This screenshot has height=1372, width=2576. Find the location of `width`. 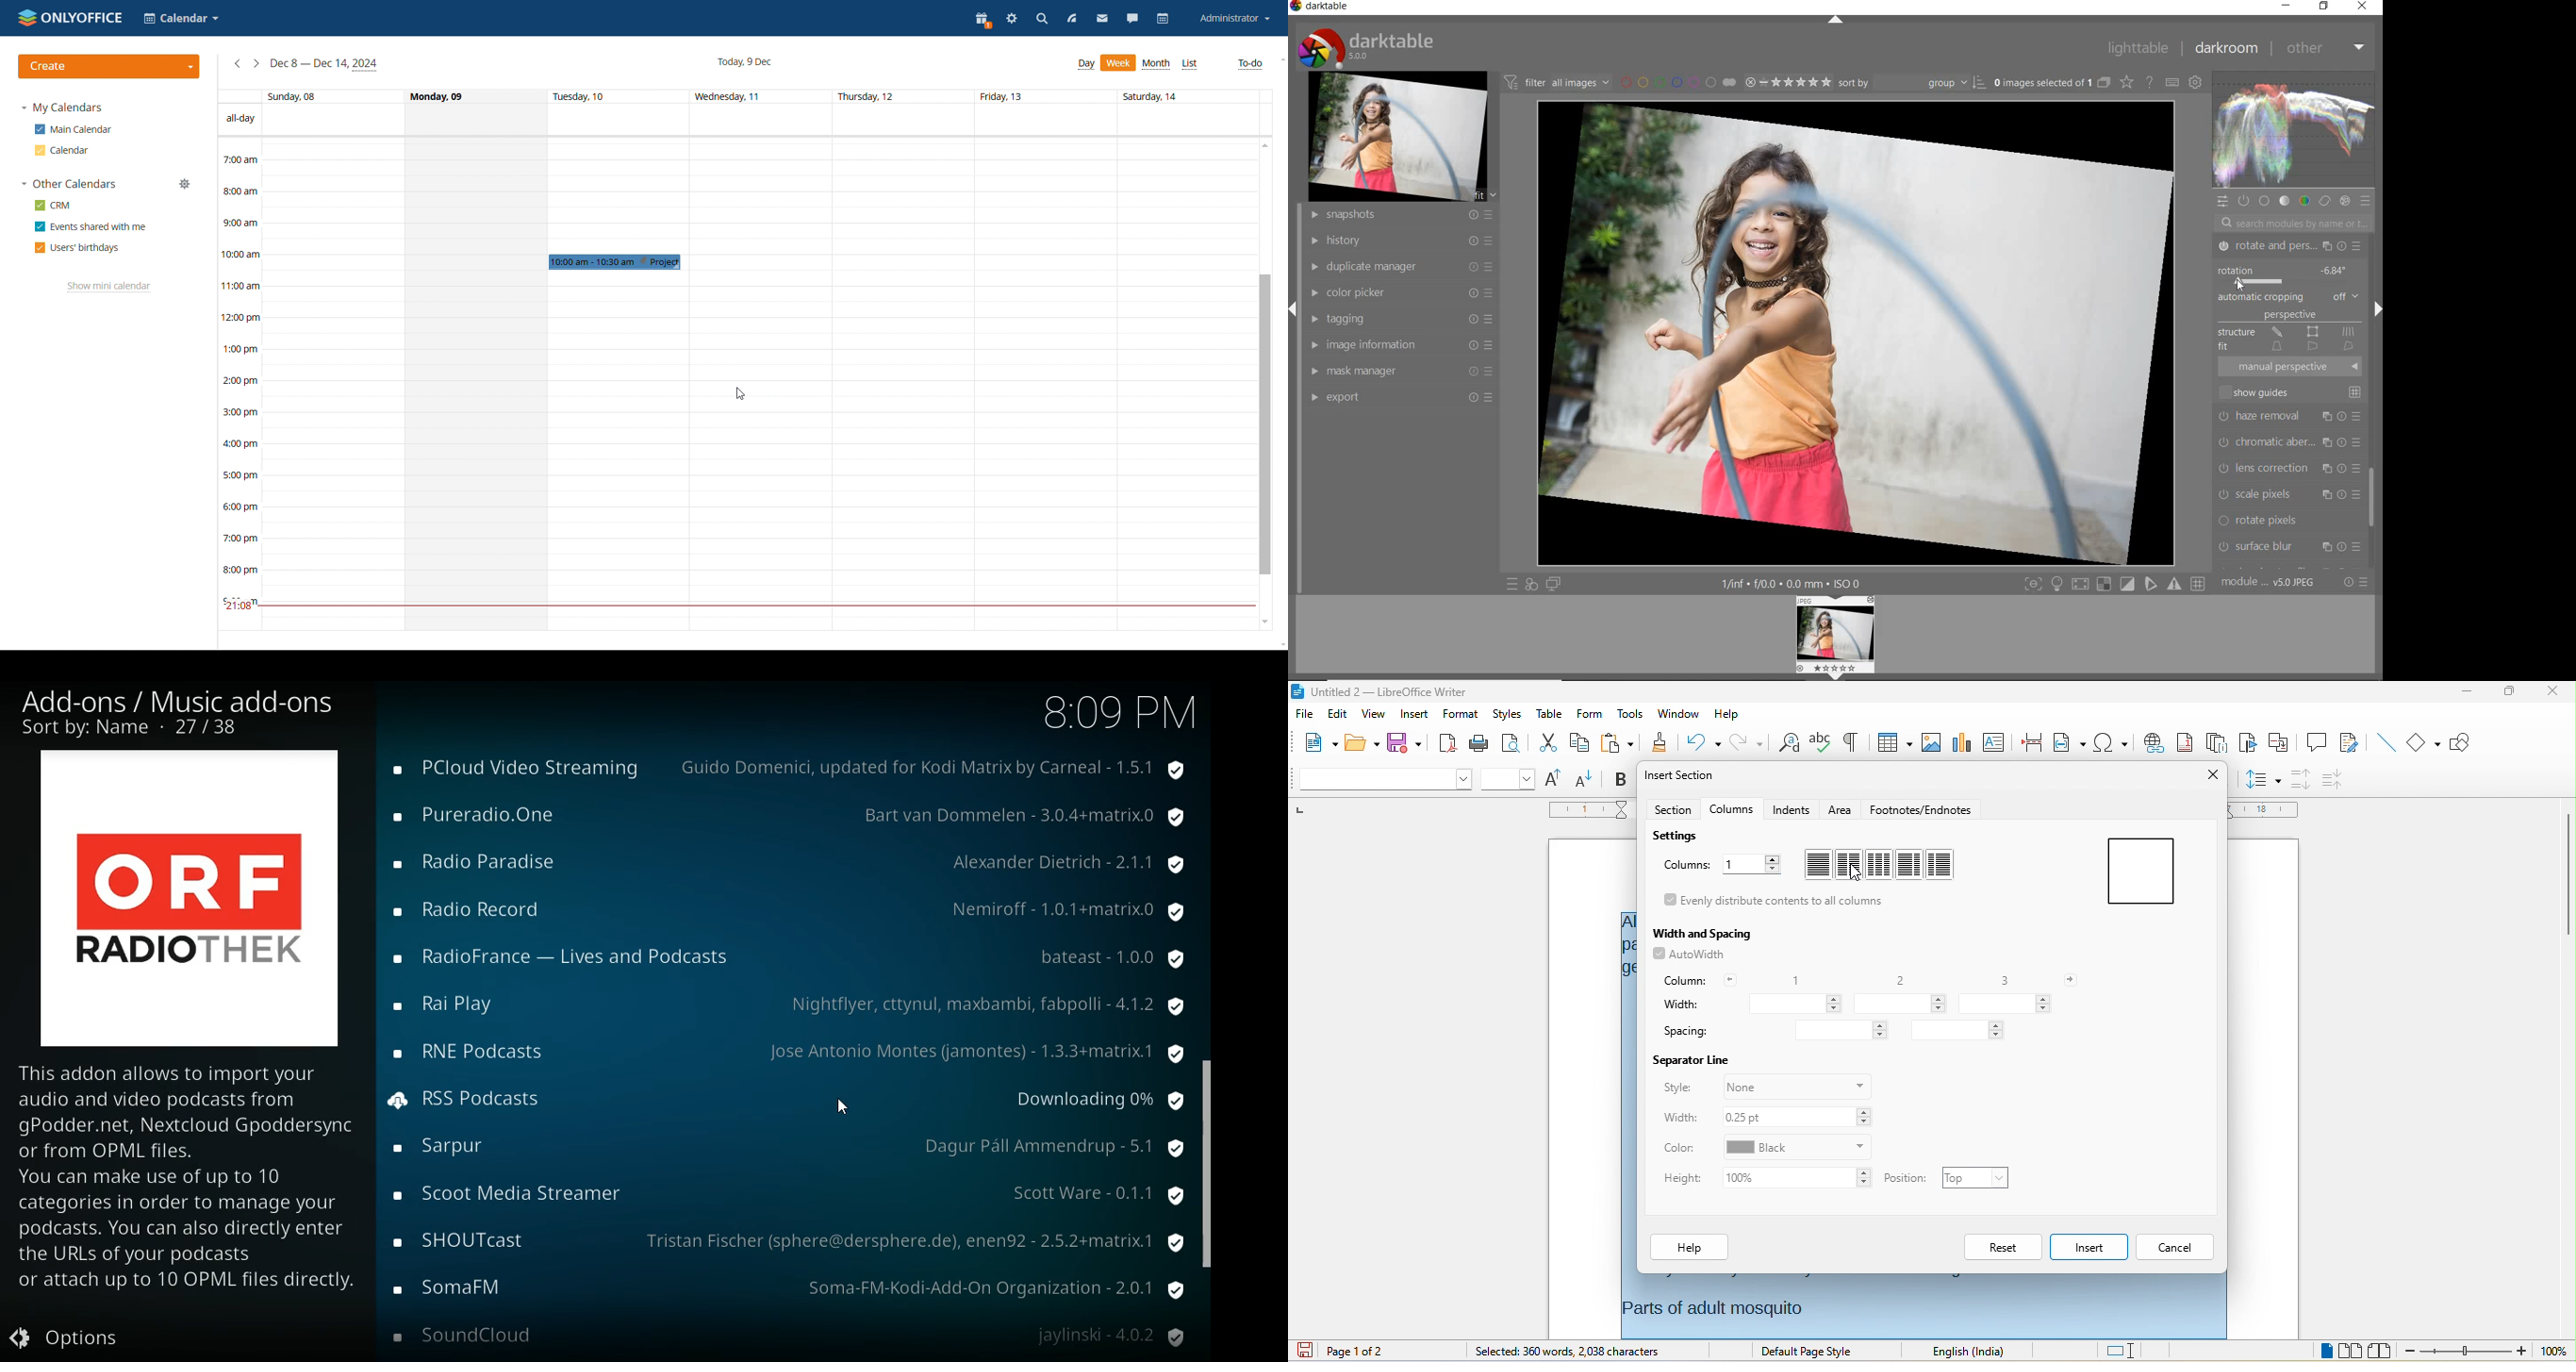

width is located at coordinates (1680, 1118).